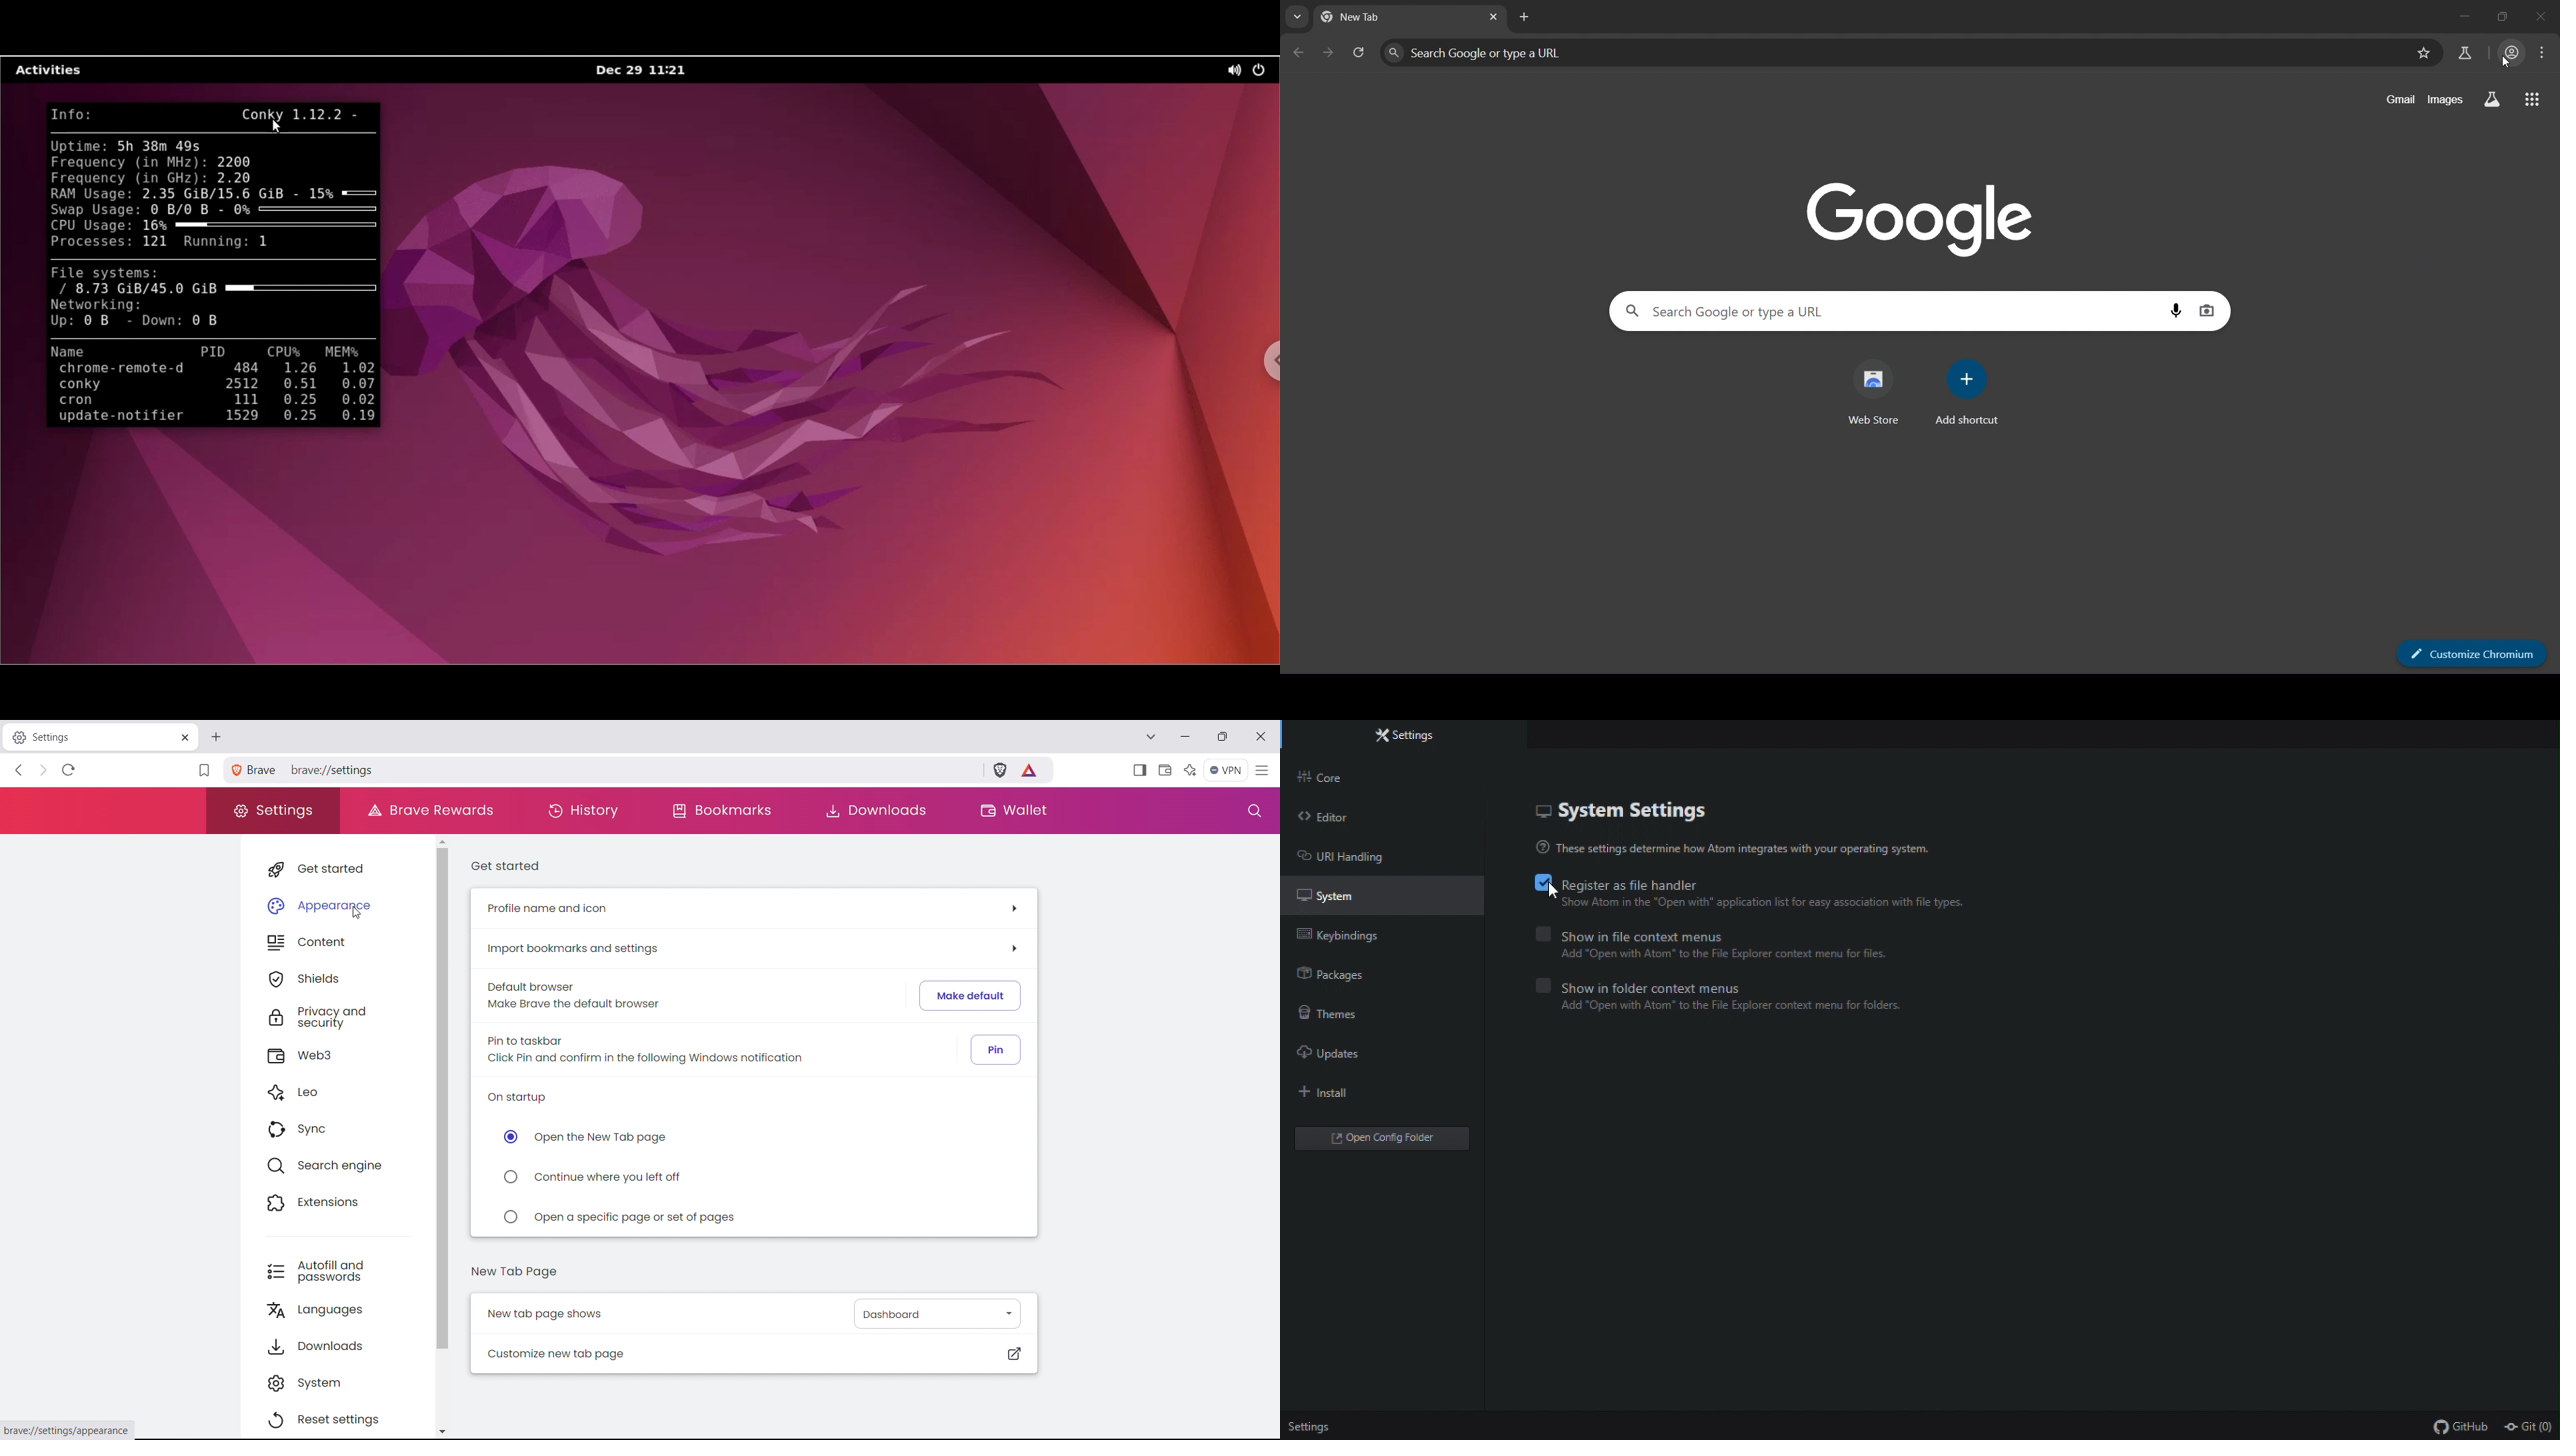 Image resolution: width=2576 pixels, height=1456 pixels. Describe the element at coordinates (749, 1354) in the screenshot. I see `customize new tab page` at that location.